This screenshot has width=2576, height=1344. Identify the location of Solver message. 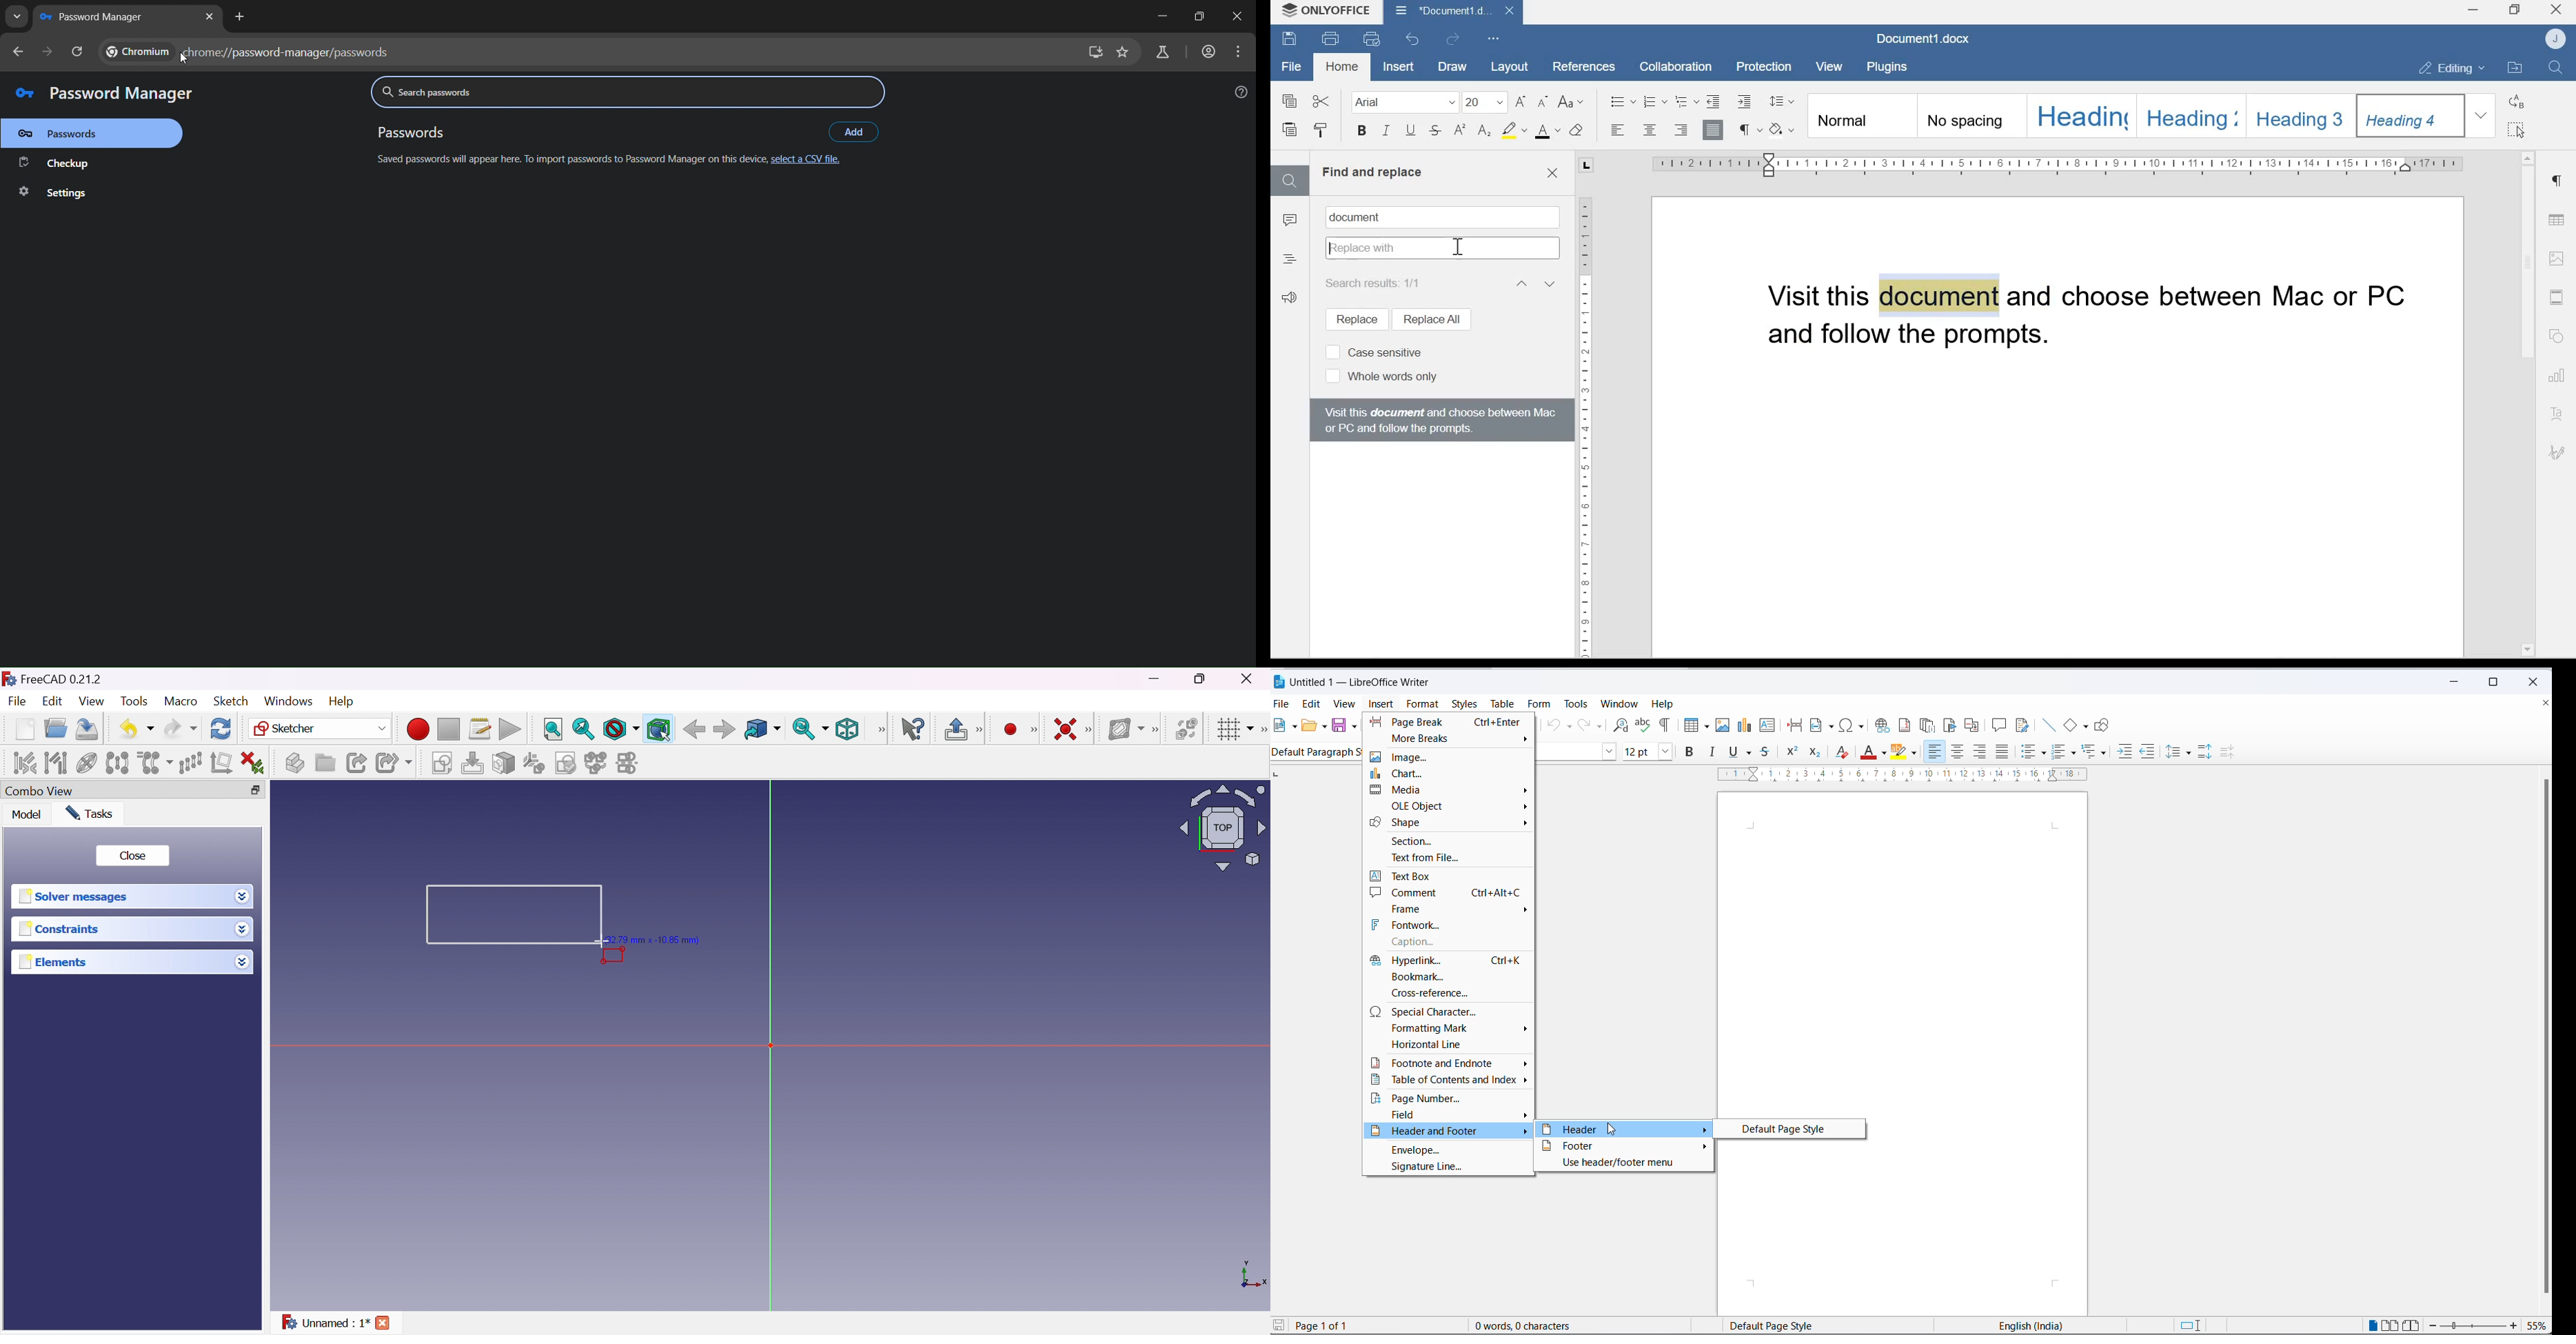
(77, 897).